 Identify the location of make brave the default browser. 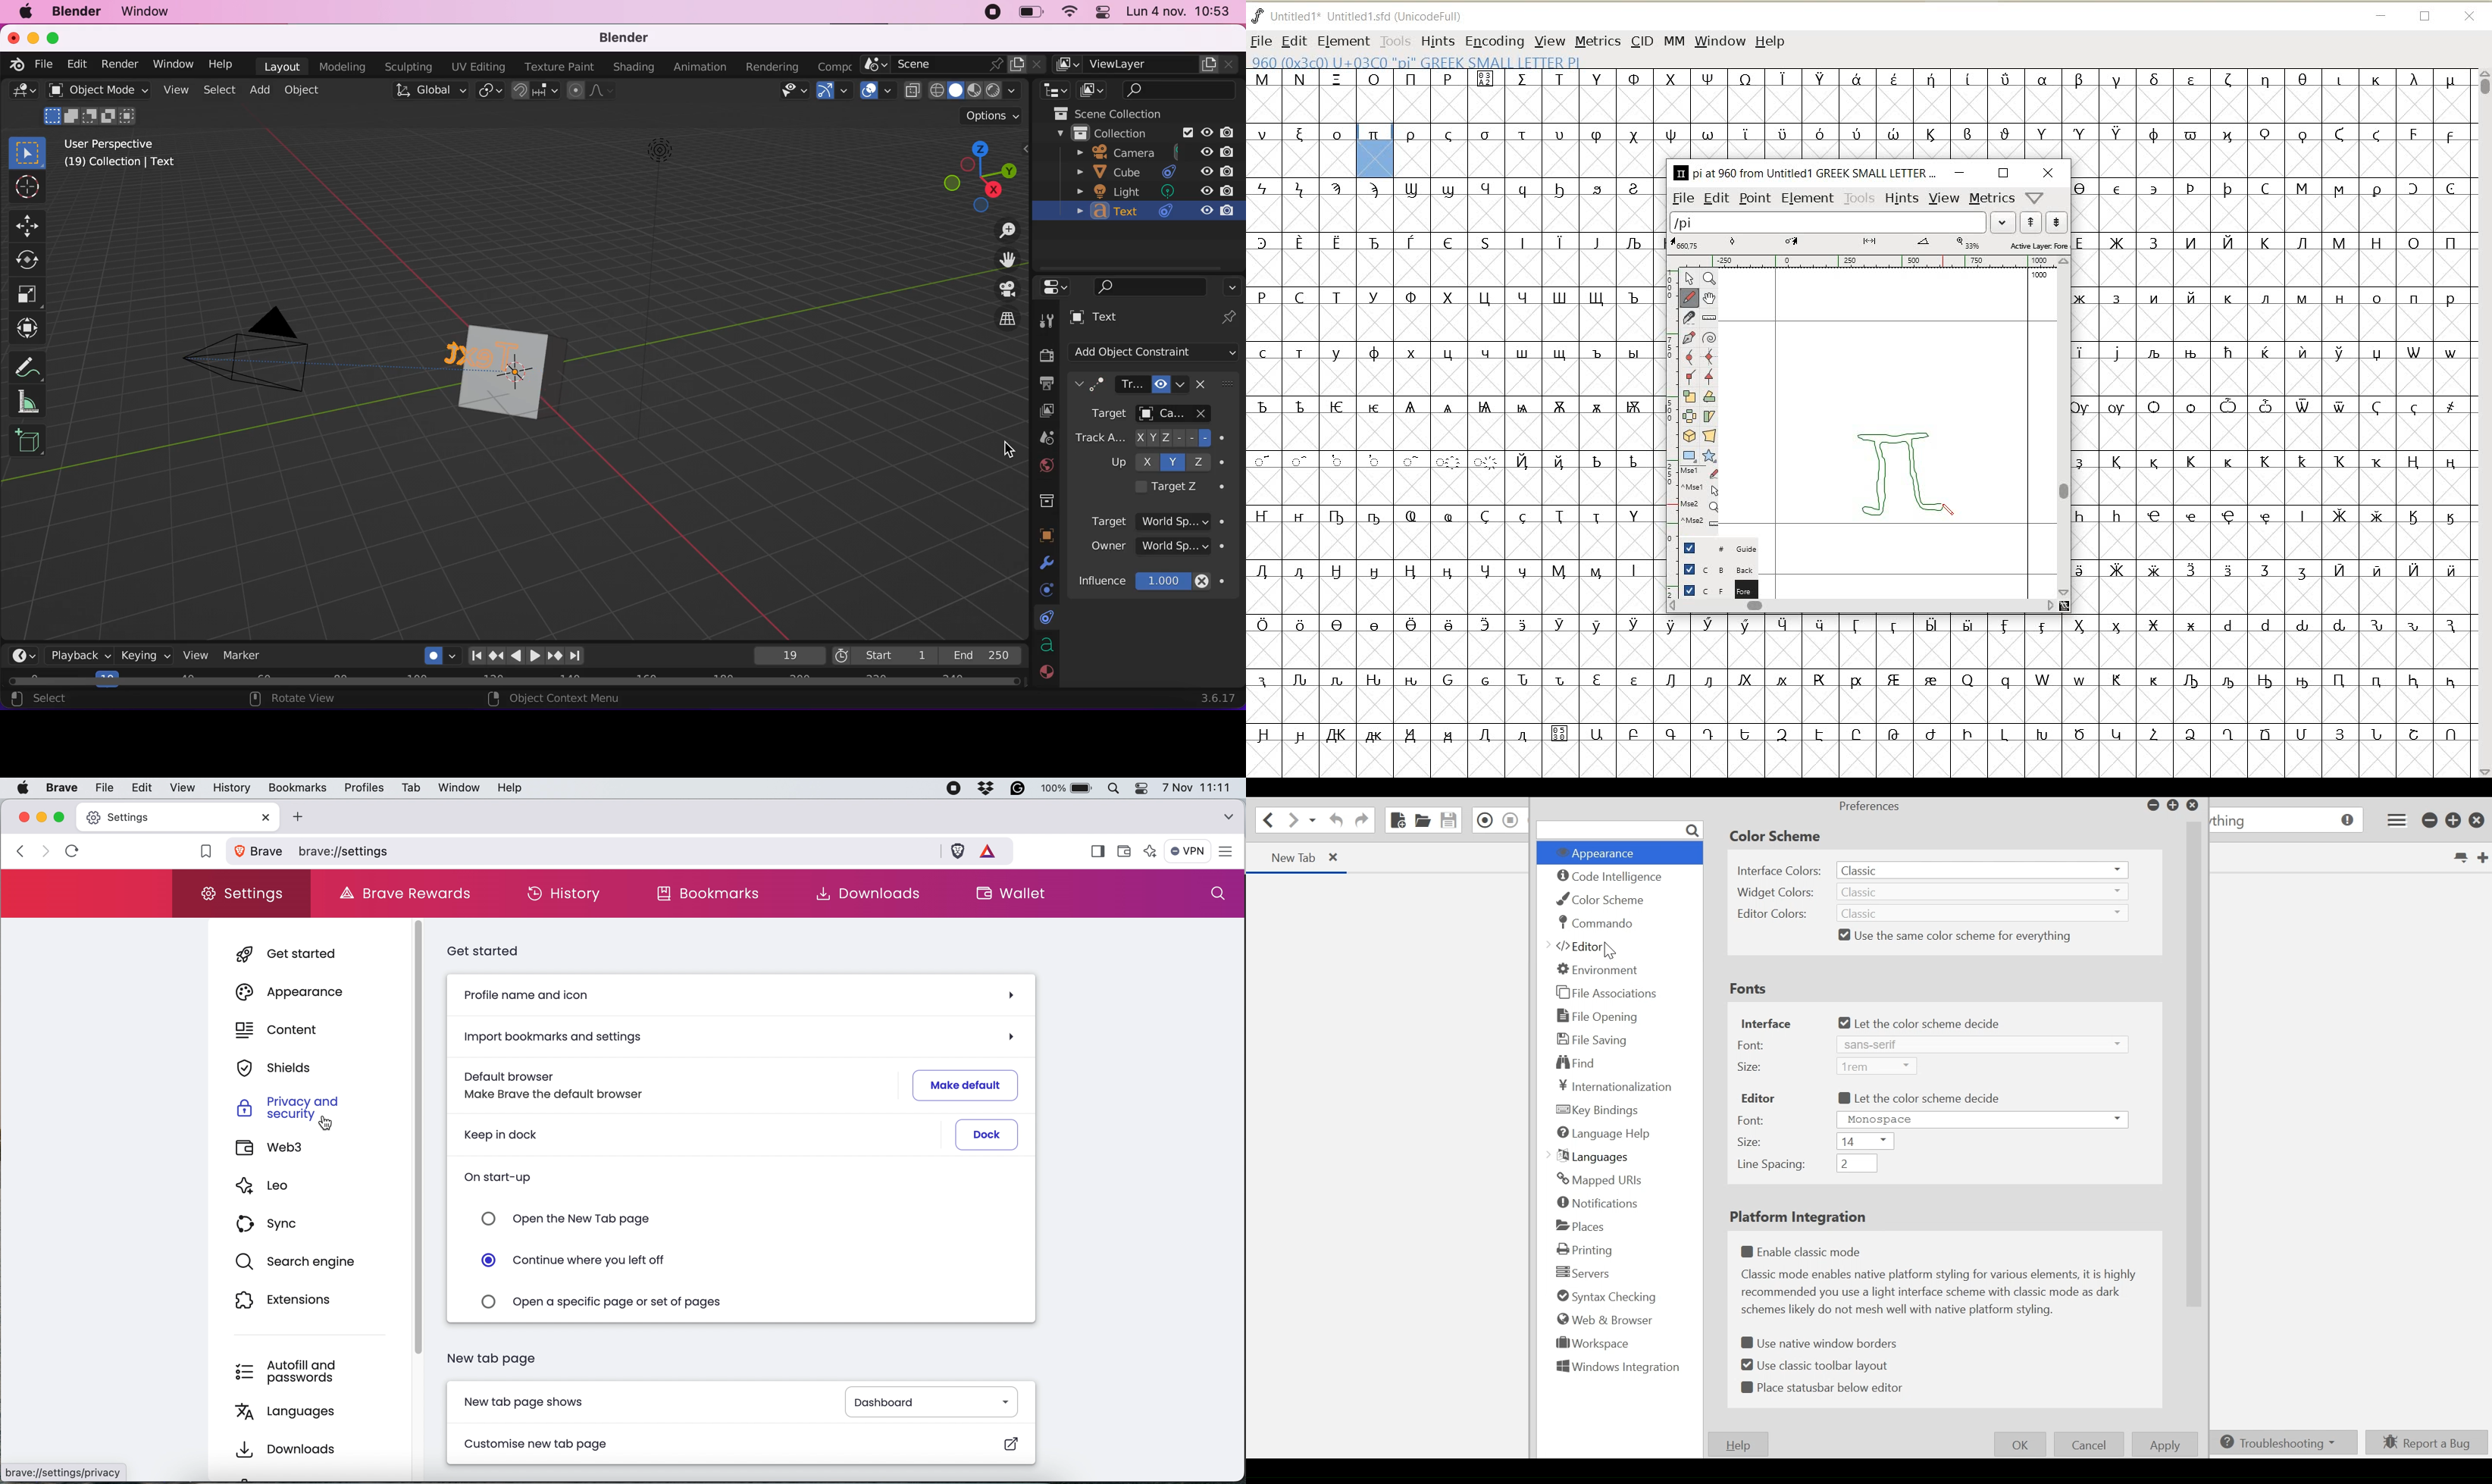
(557, 1096).